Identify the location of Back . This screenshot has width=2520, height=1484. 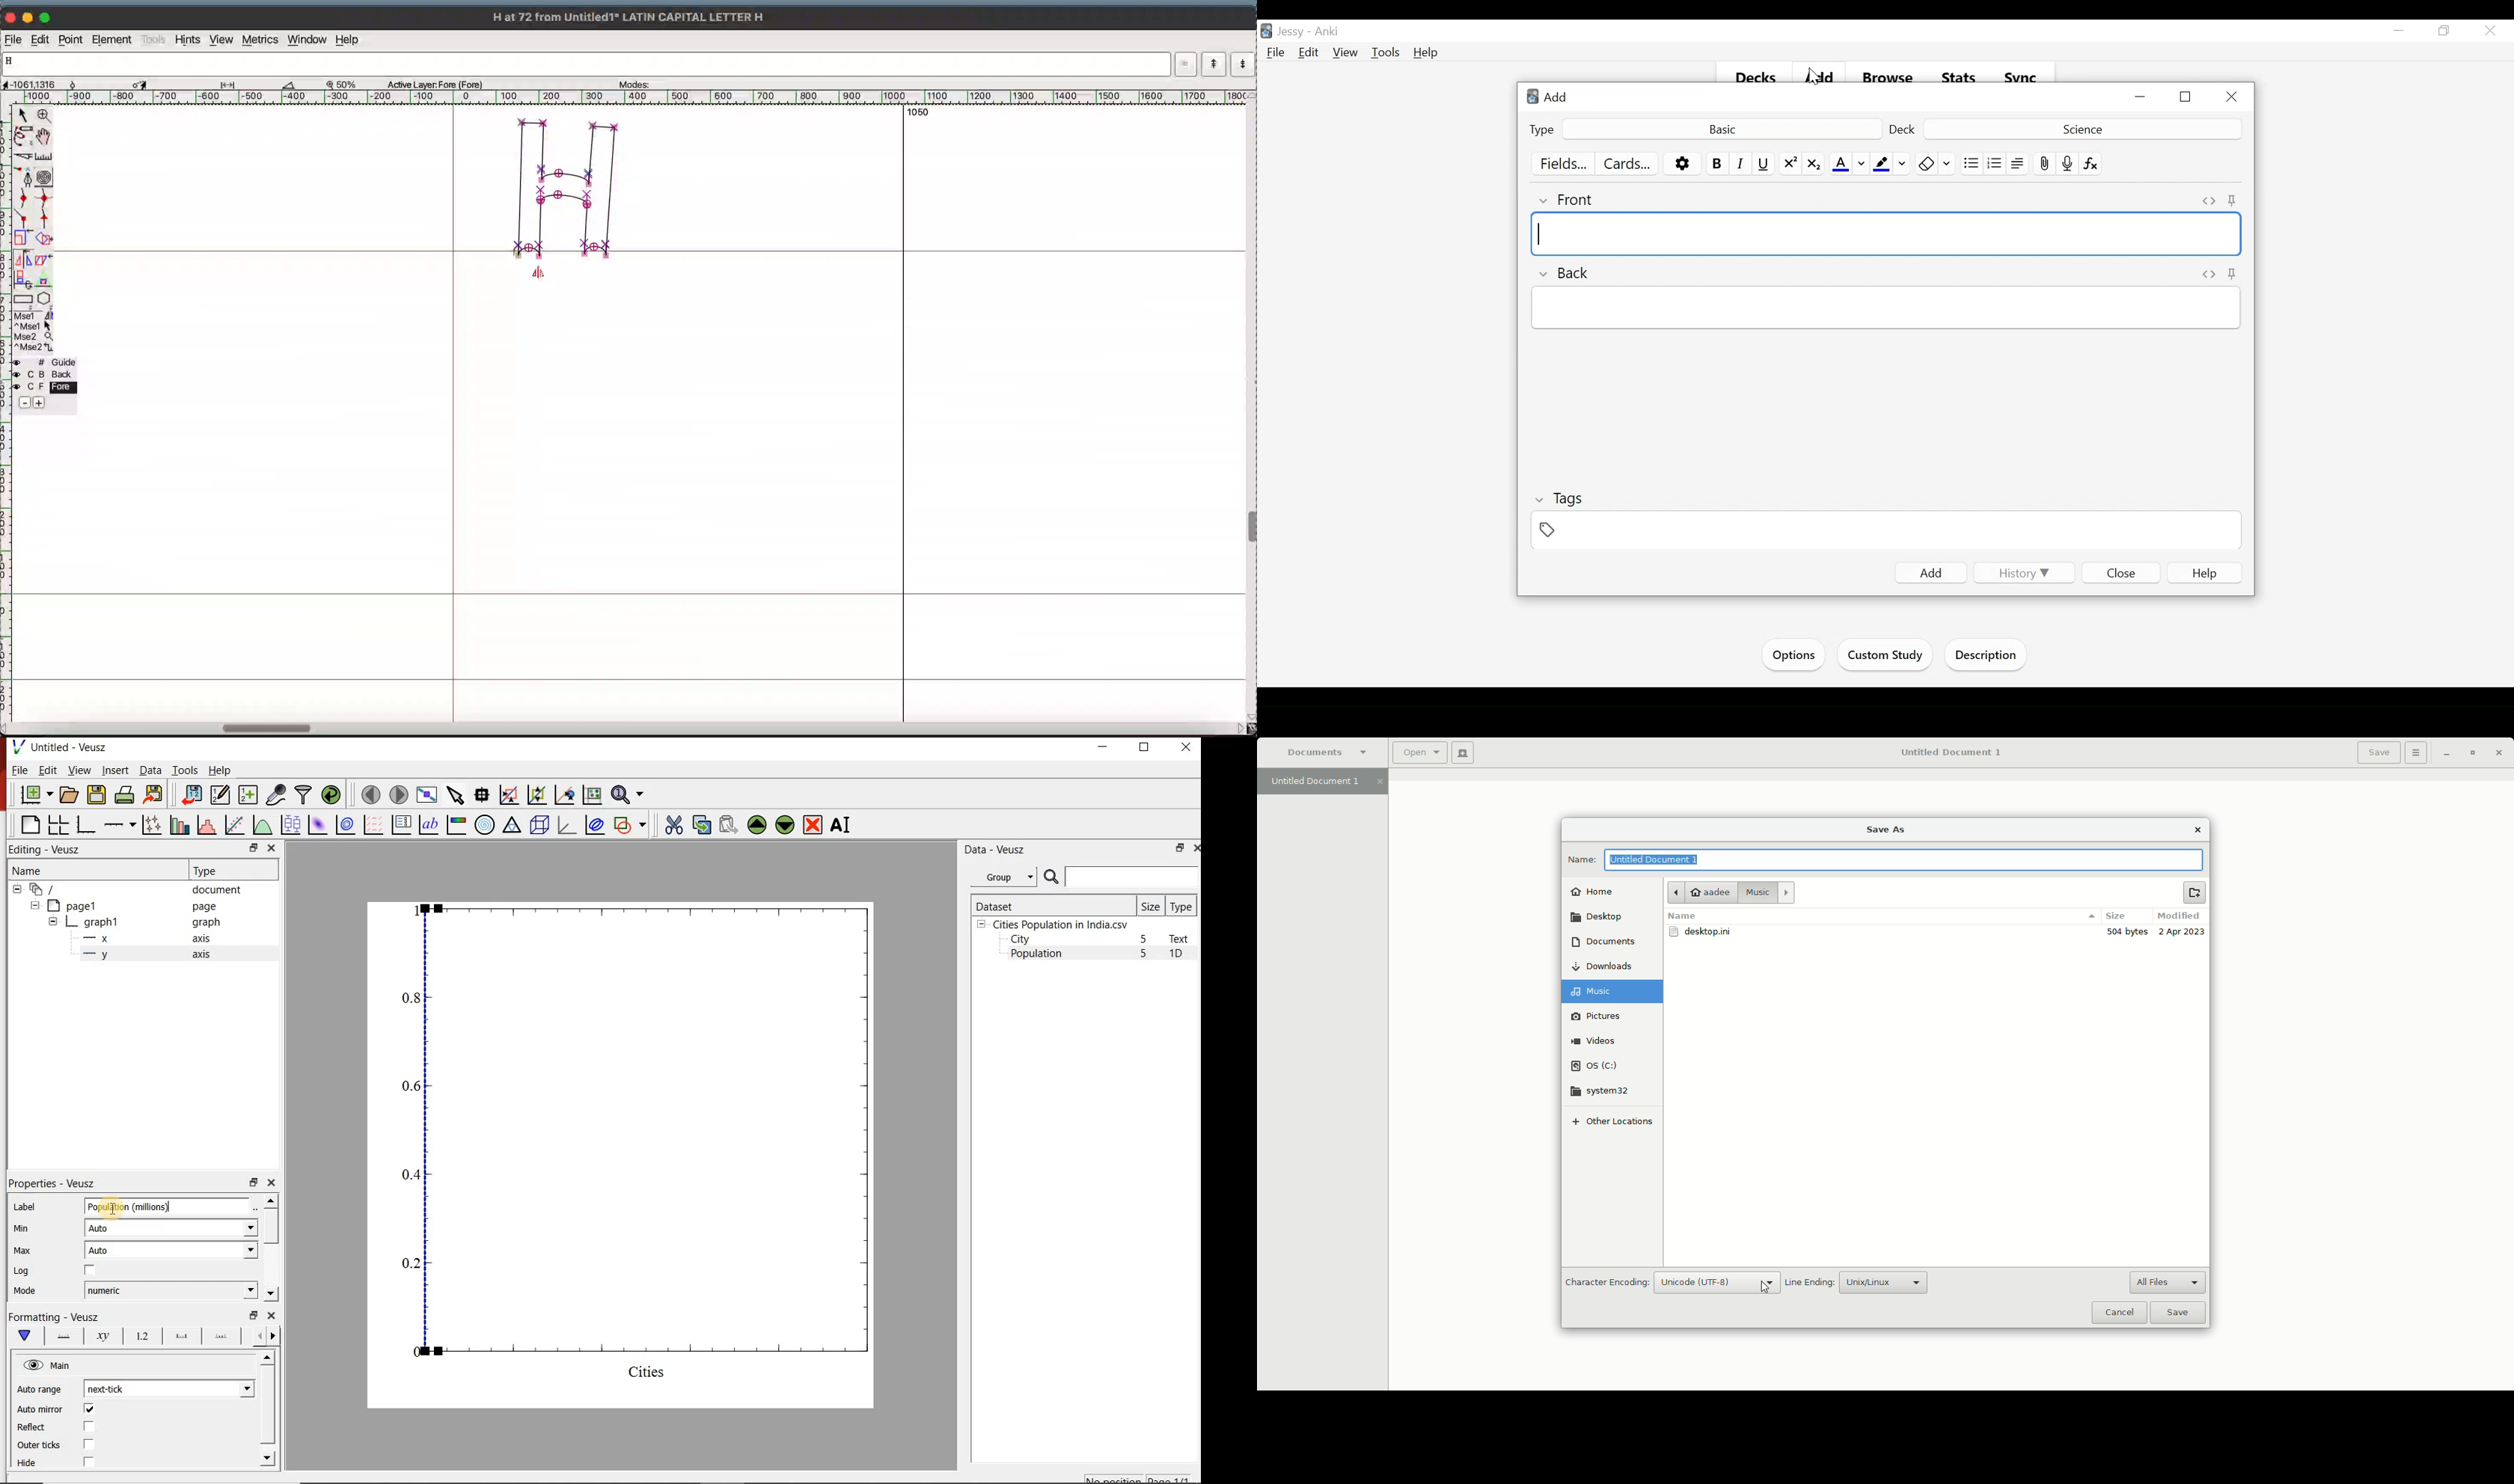
(1562, 273).